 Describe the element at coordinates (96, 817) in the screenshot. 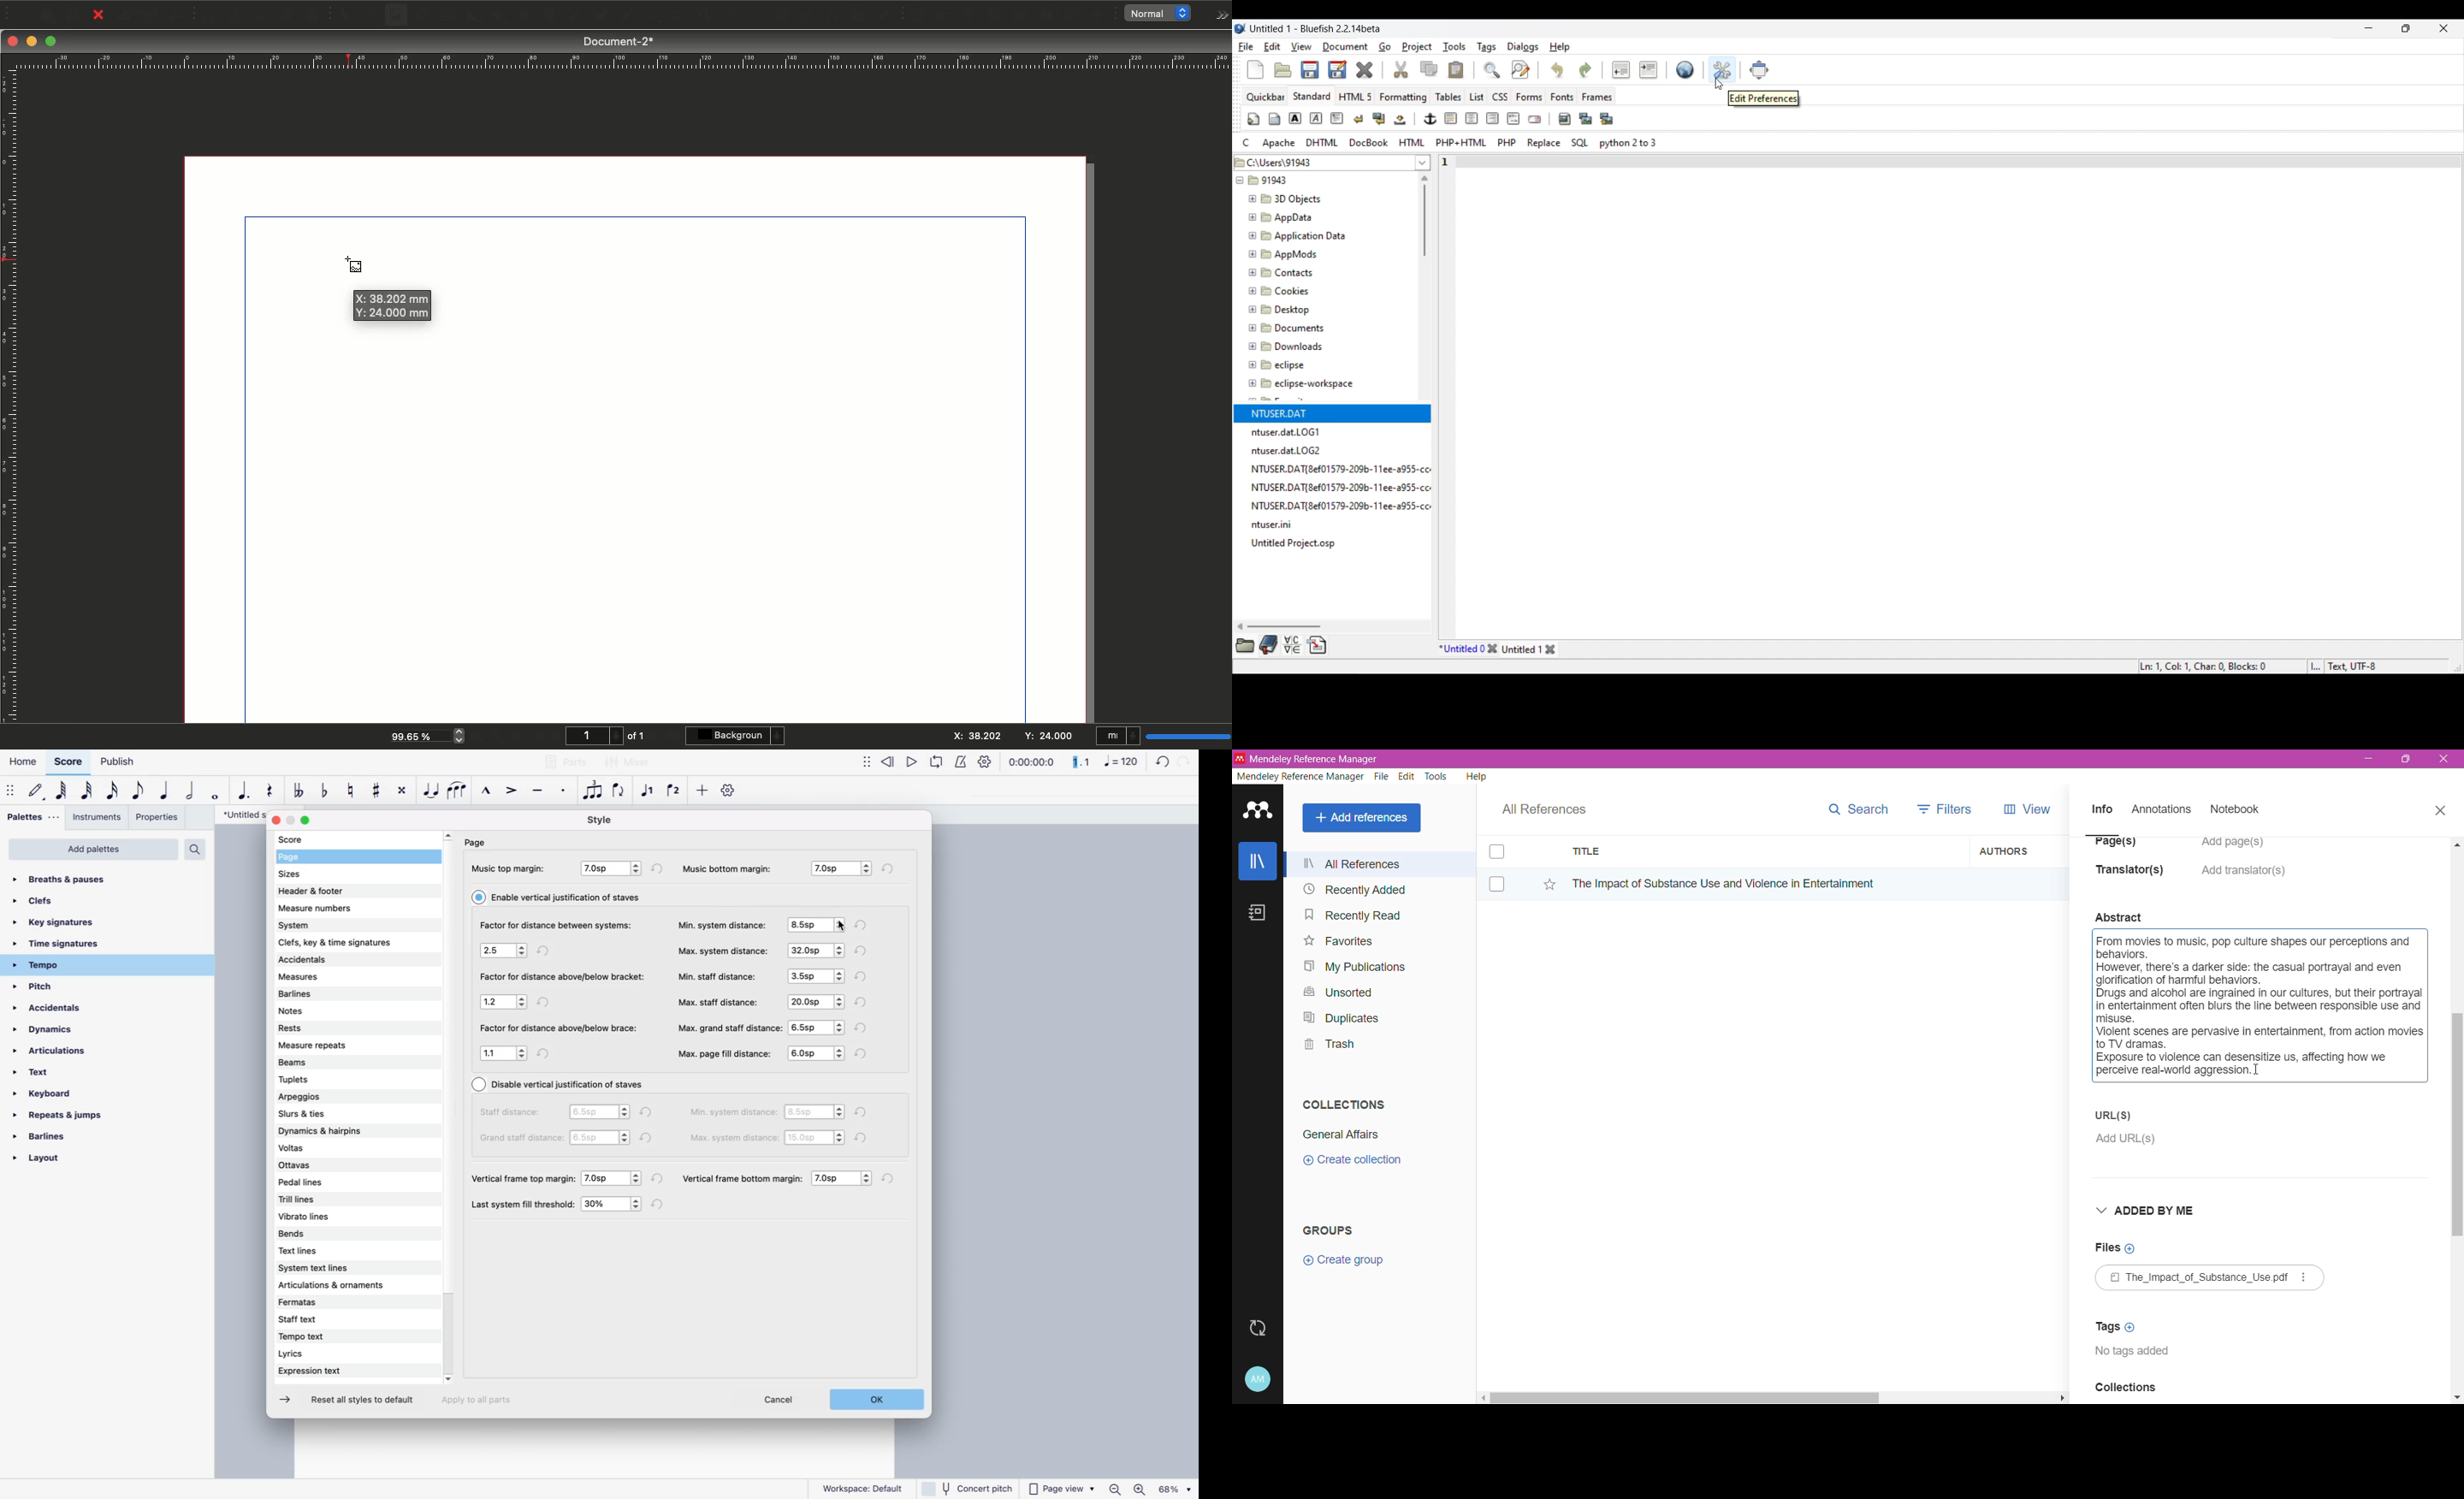

I see `instruments` at that location.